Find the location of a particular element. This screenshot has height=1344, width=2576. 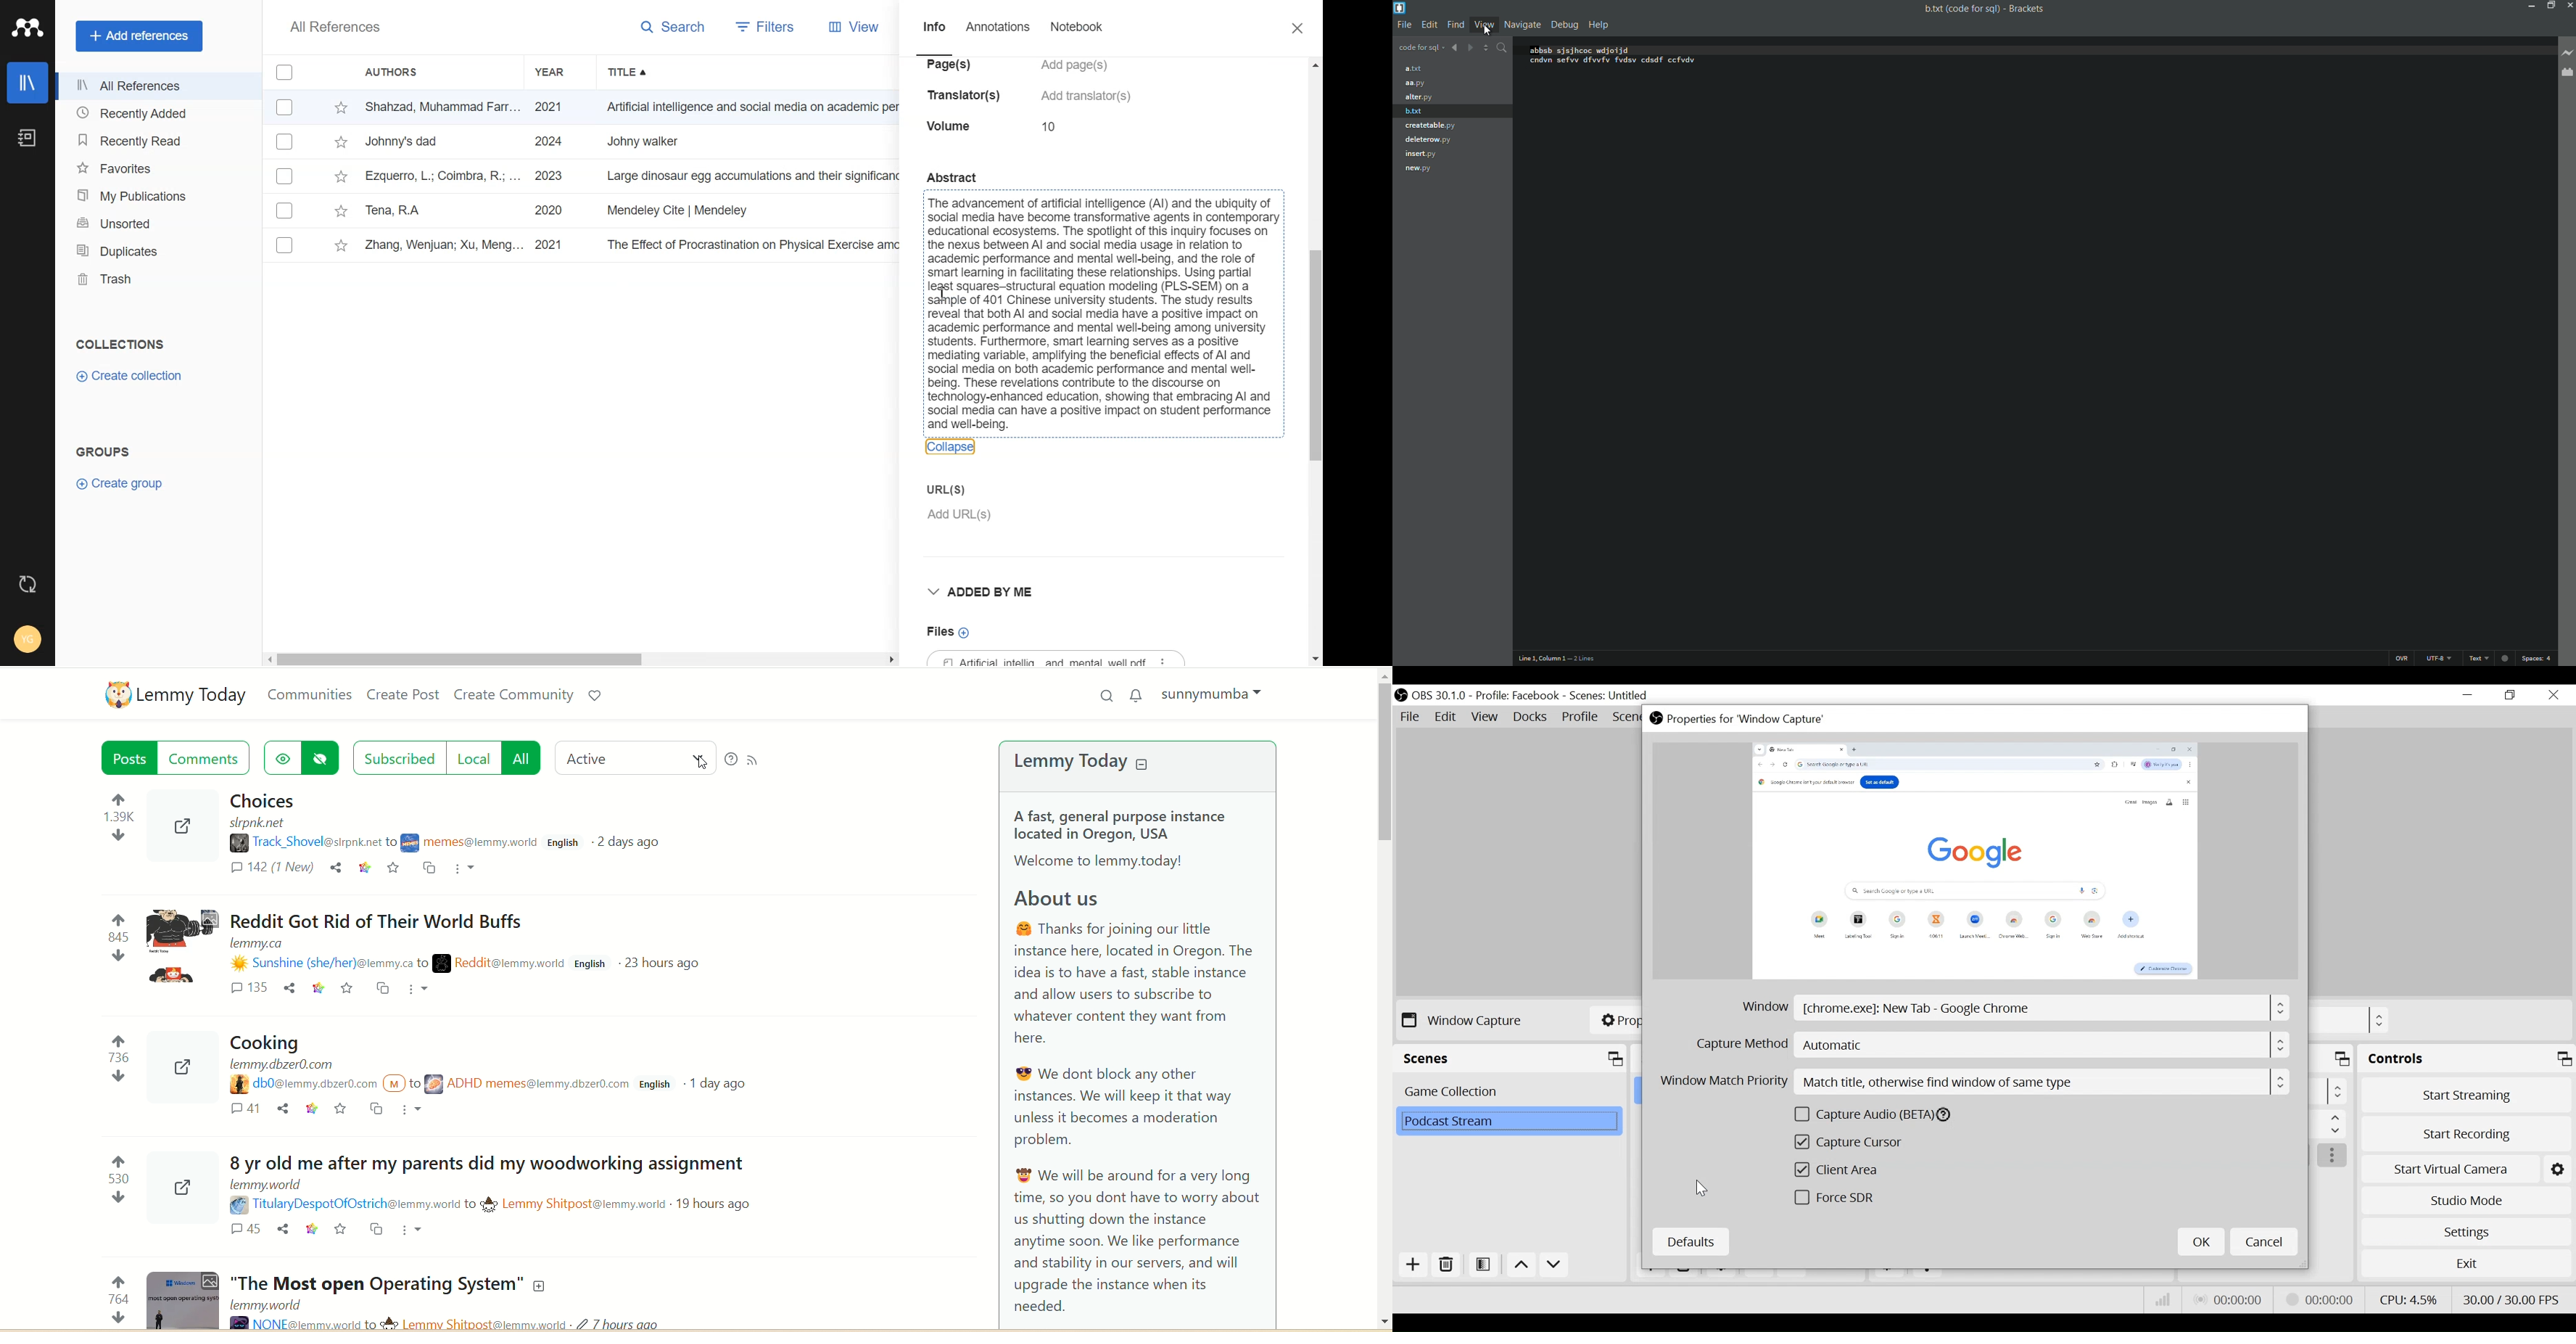

create community is located at coordinates (514, 696).